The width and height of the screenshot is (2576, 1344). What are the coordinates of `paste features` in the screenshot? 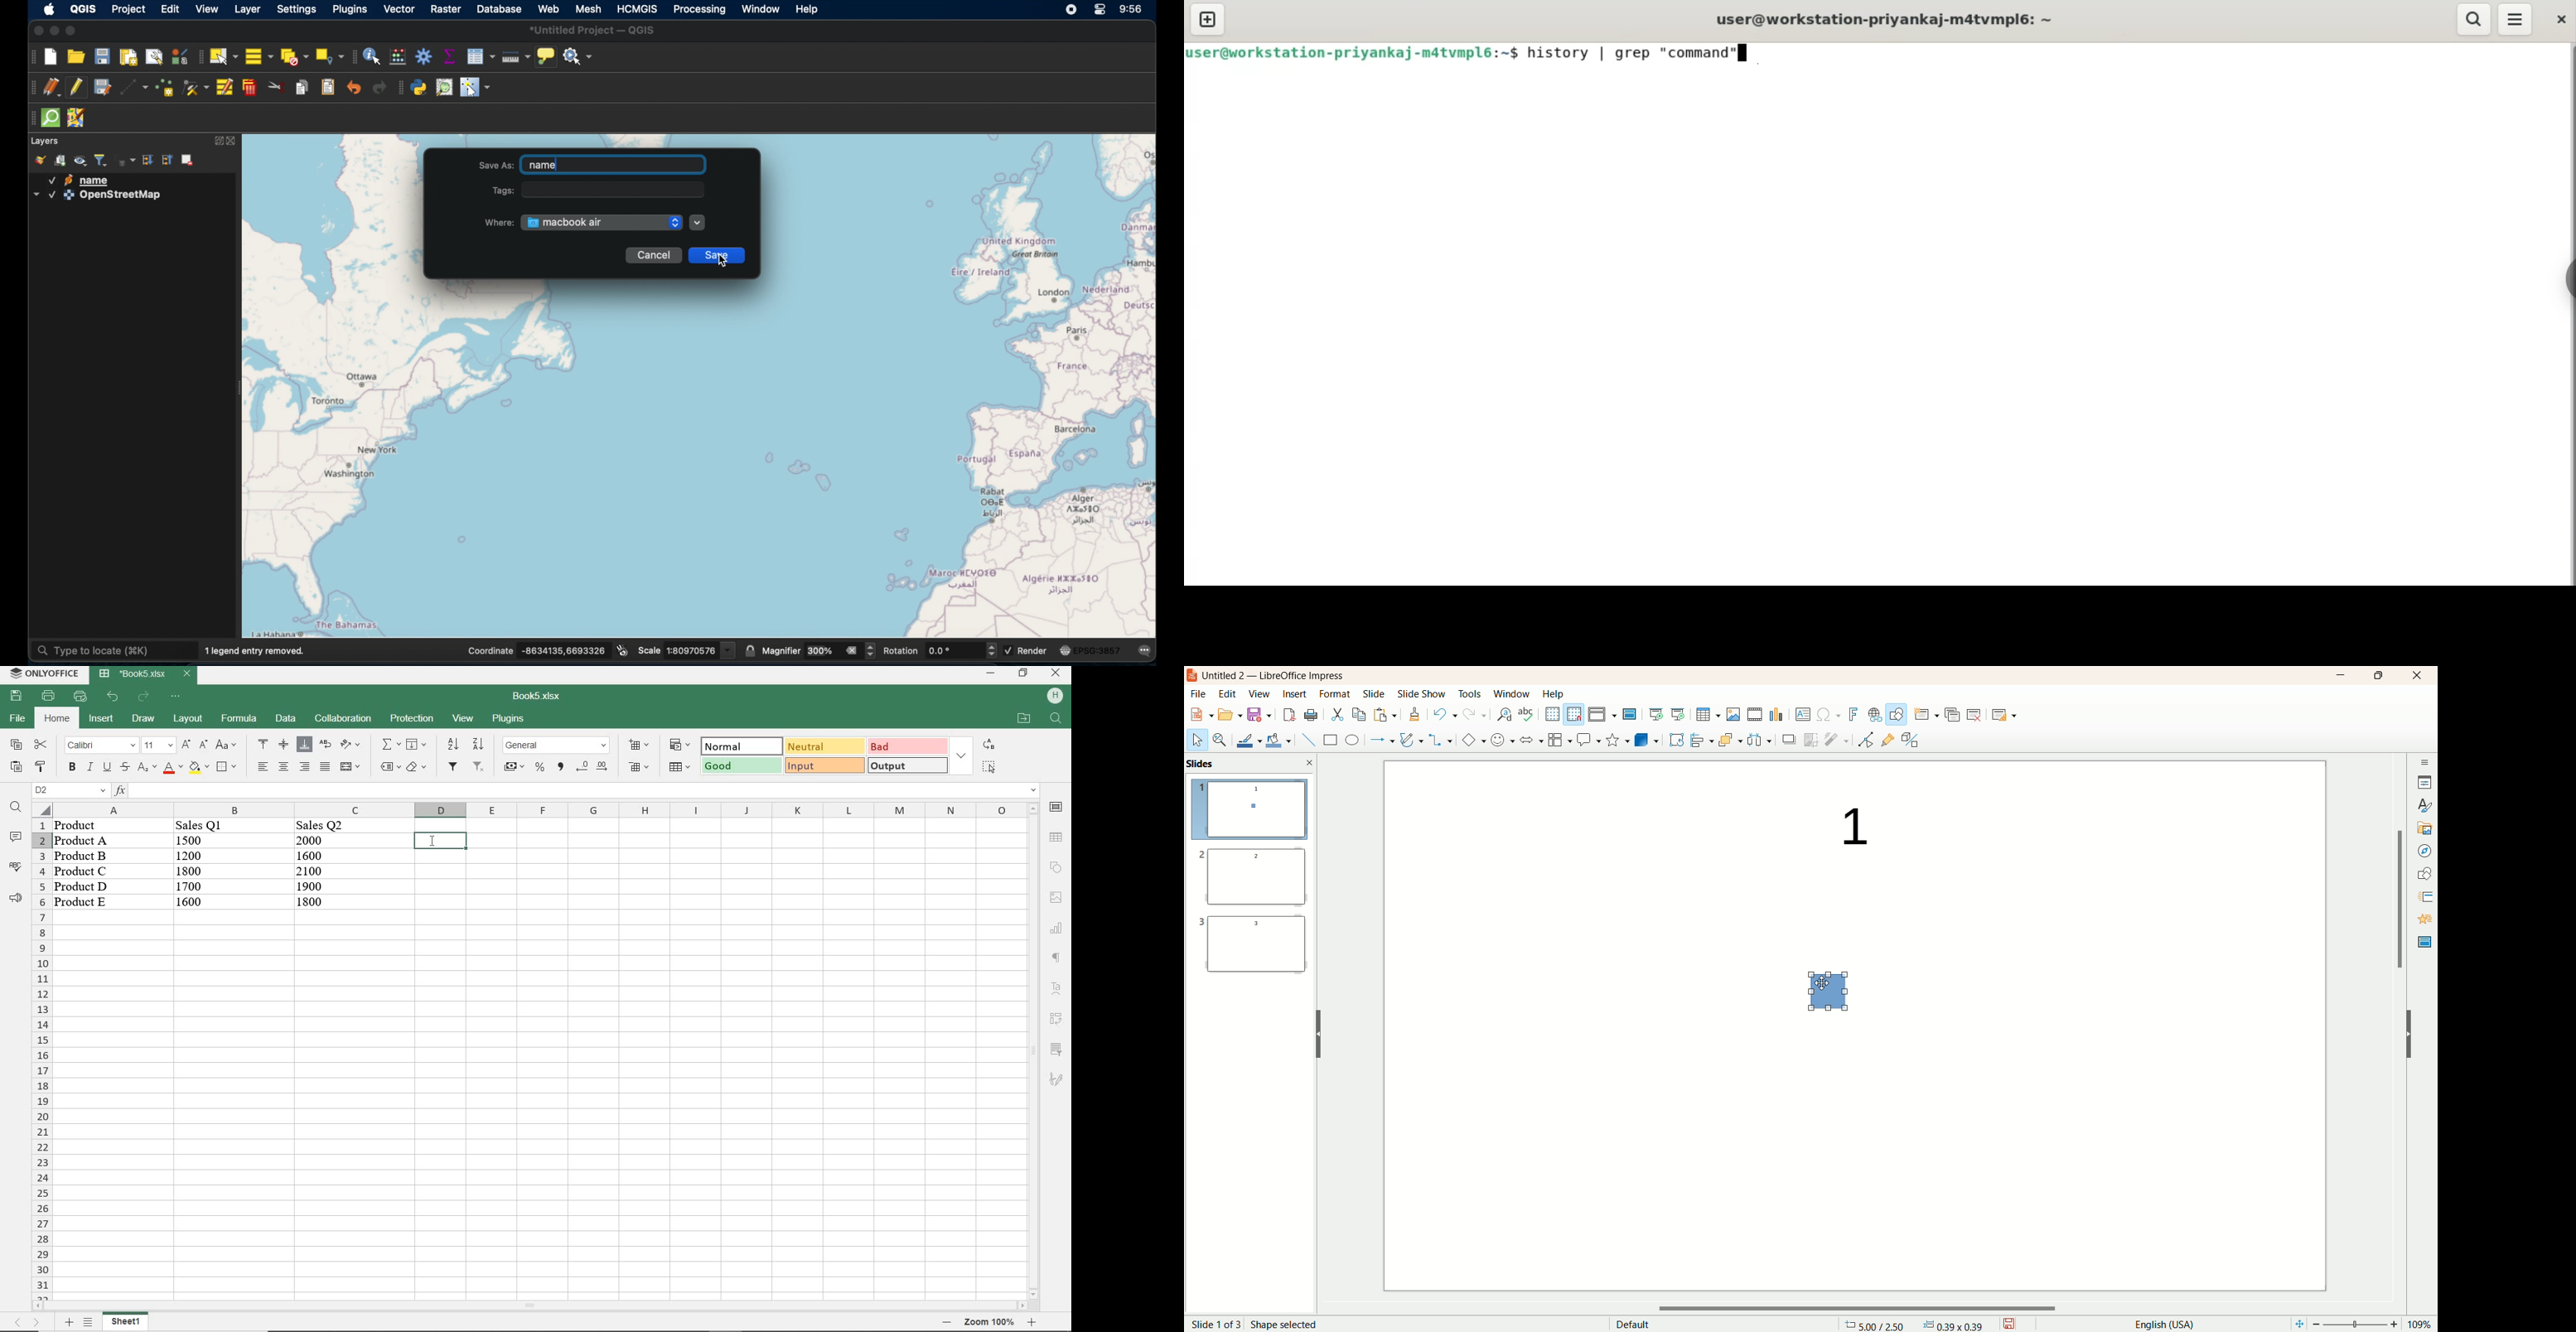 It's located at (329, 88).